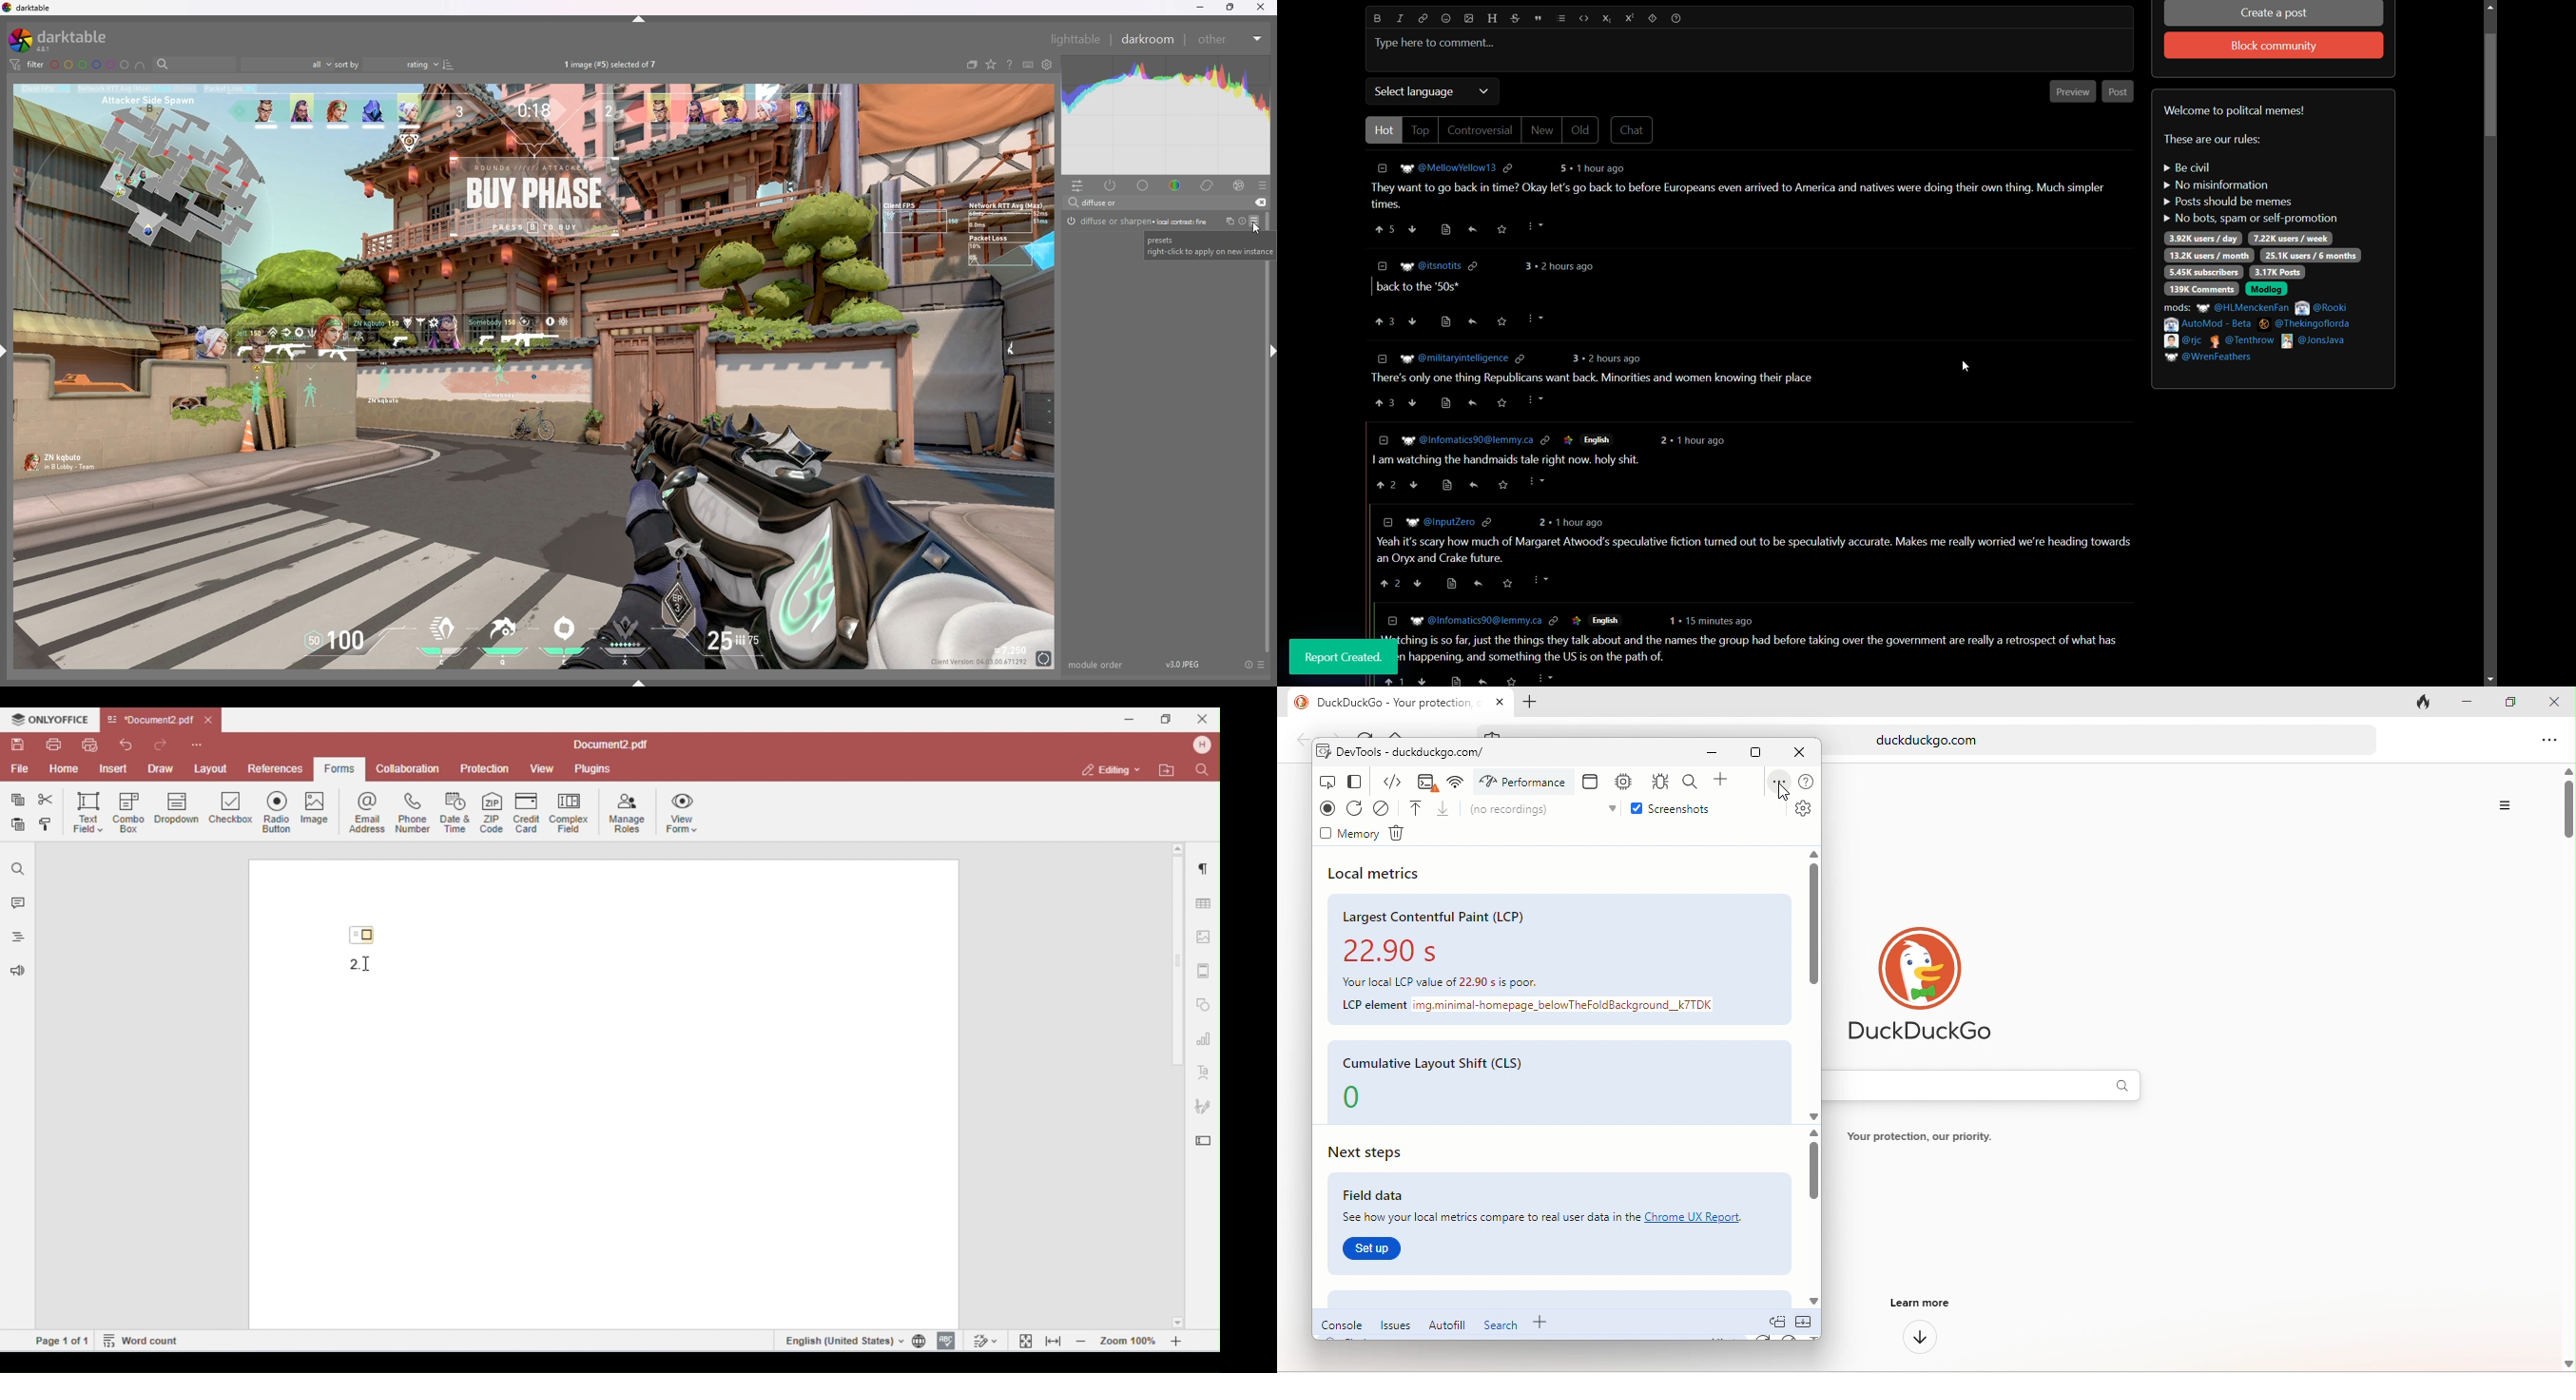 The image size is (2576, 1400). I want to click on clear, so click(1385, 808).